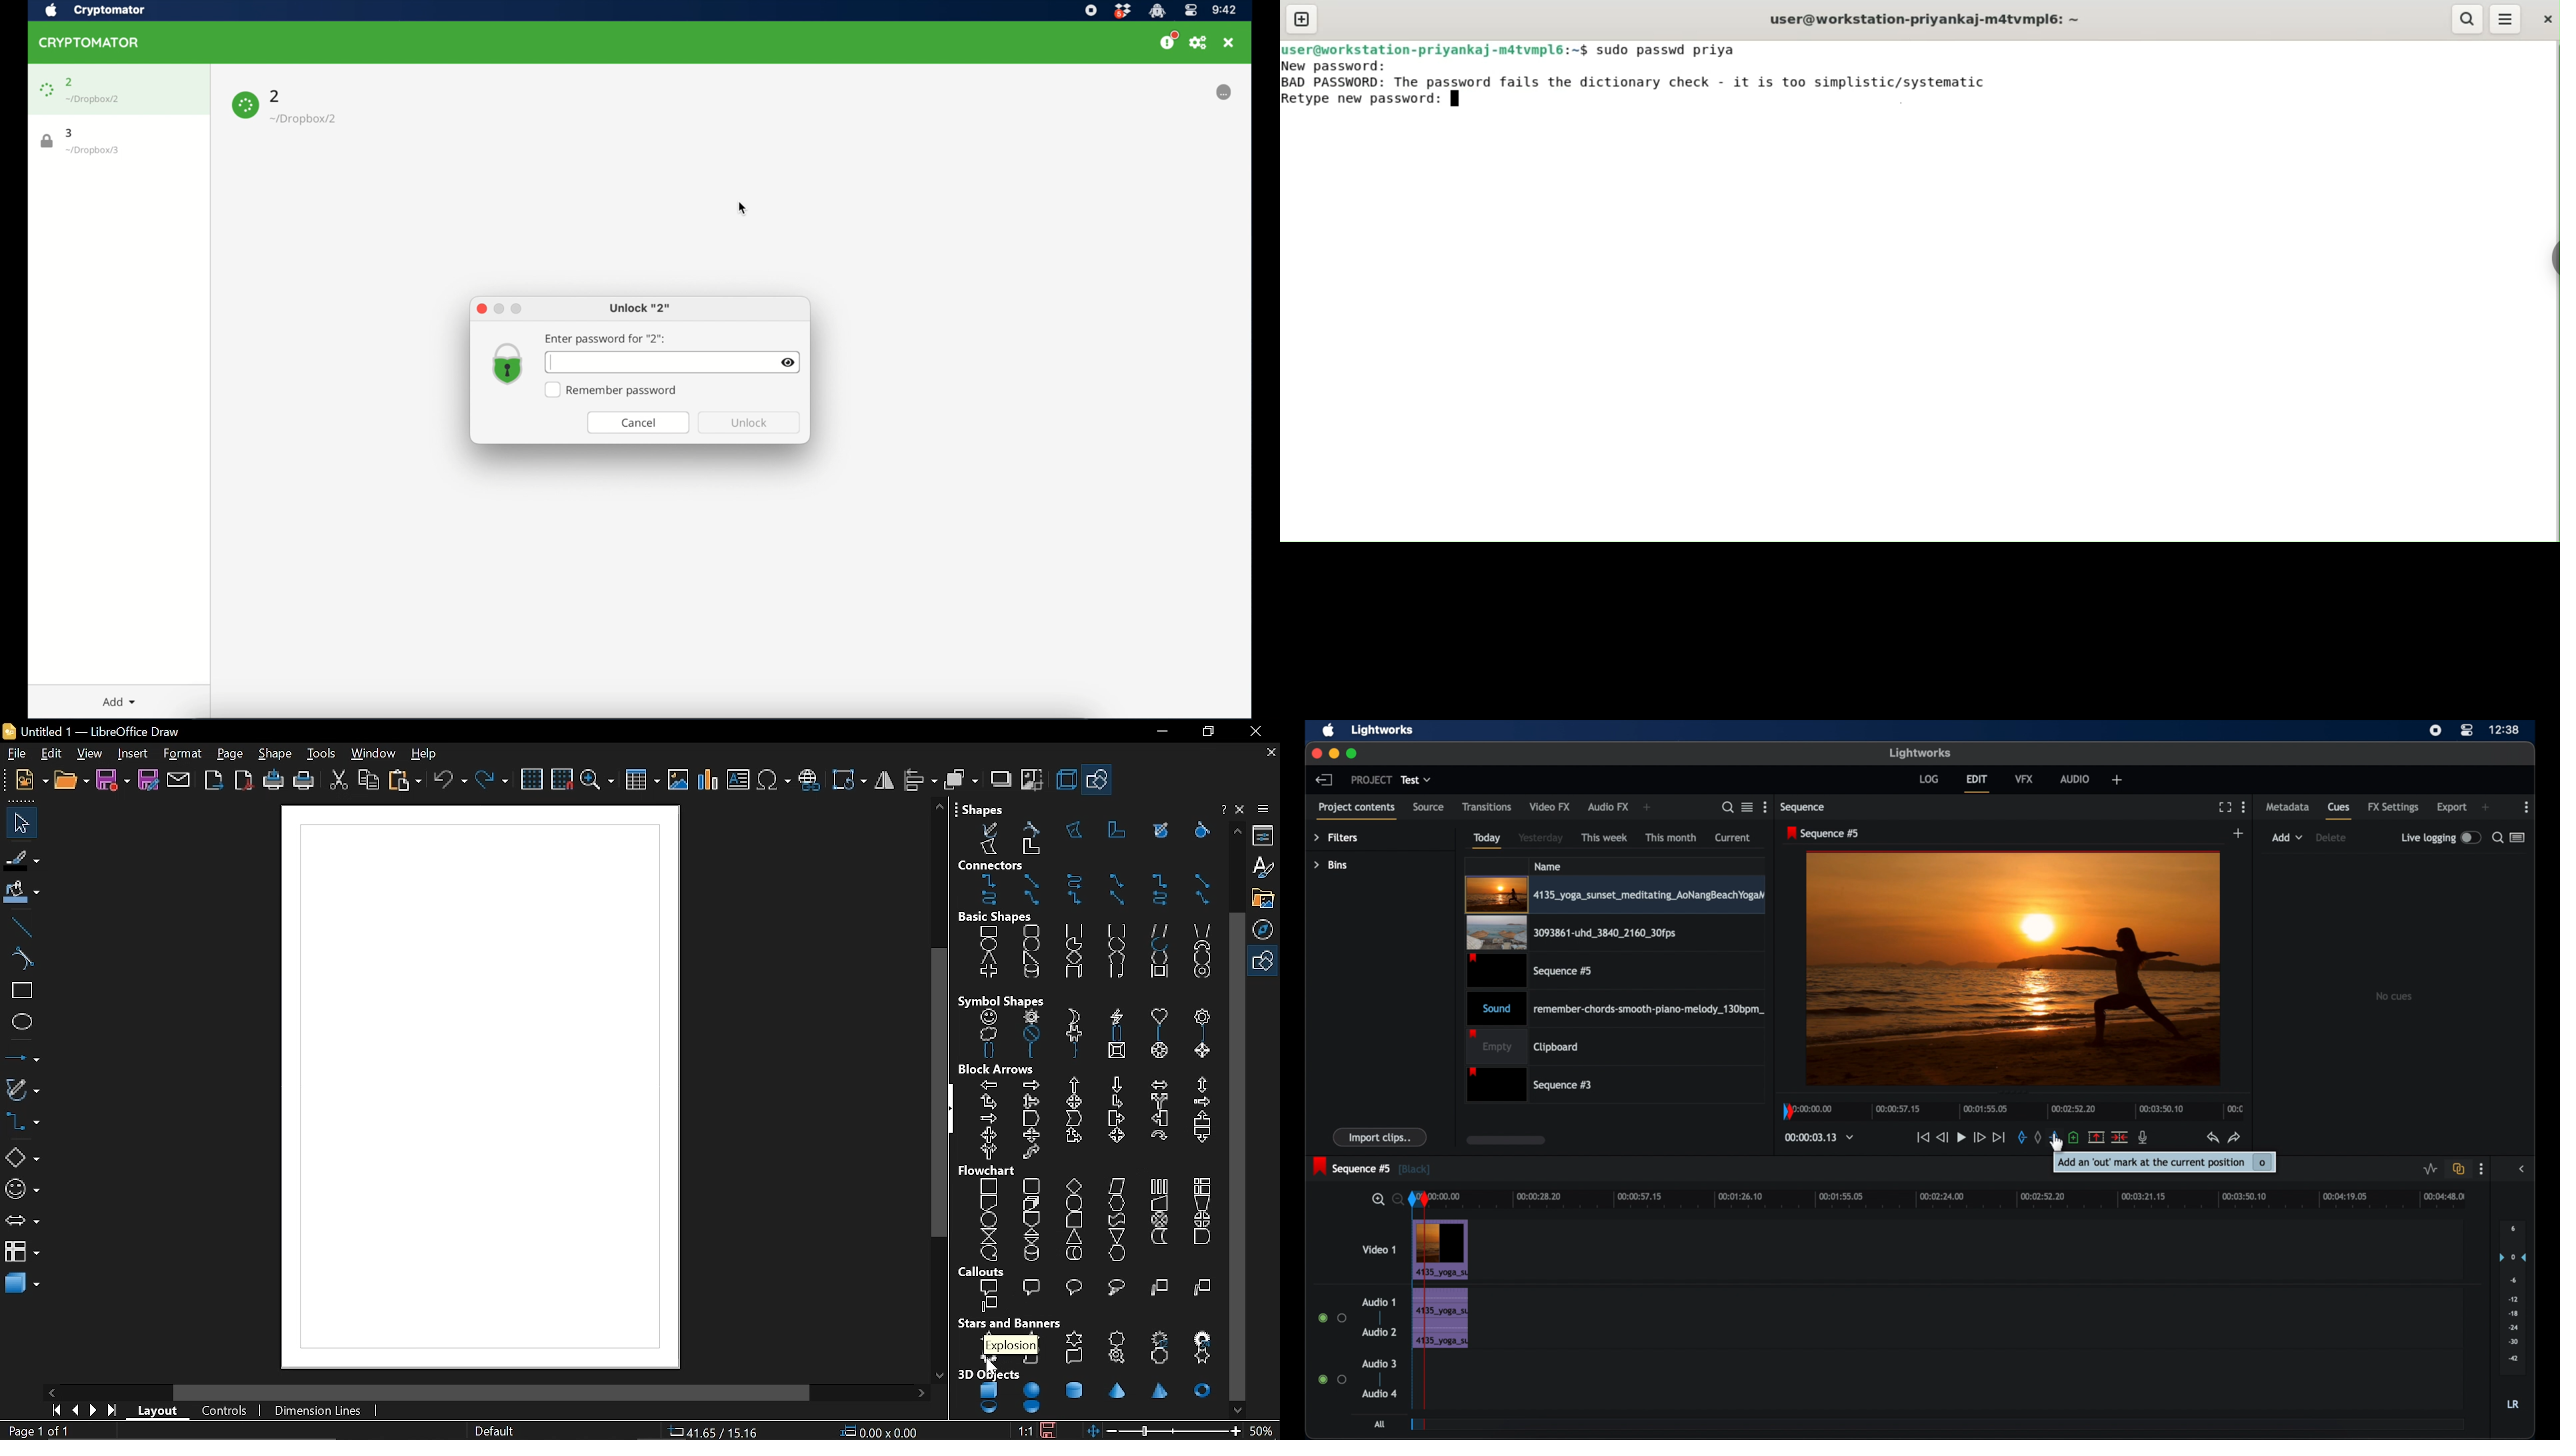 The image size is (2576, 1456). Describe the element at coordinates (1942, 1137) in the screenshot. I see `rewind` at that location.